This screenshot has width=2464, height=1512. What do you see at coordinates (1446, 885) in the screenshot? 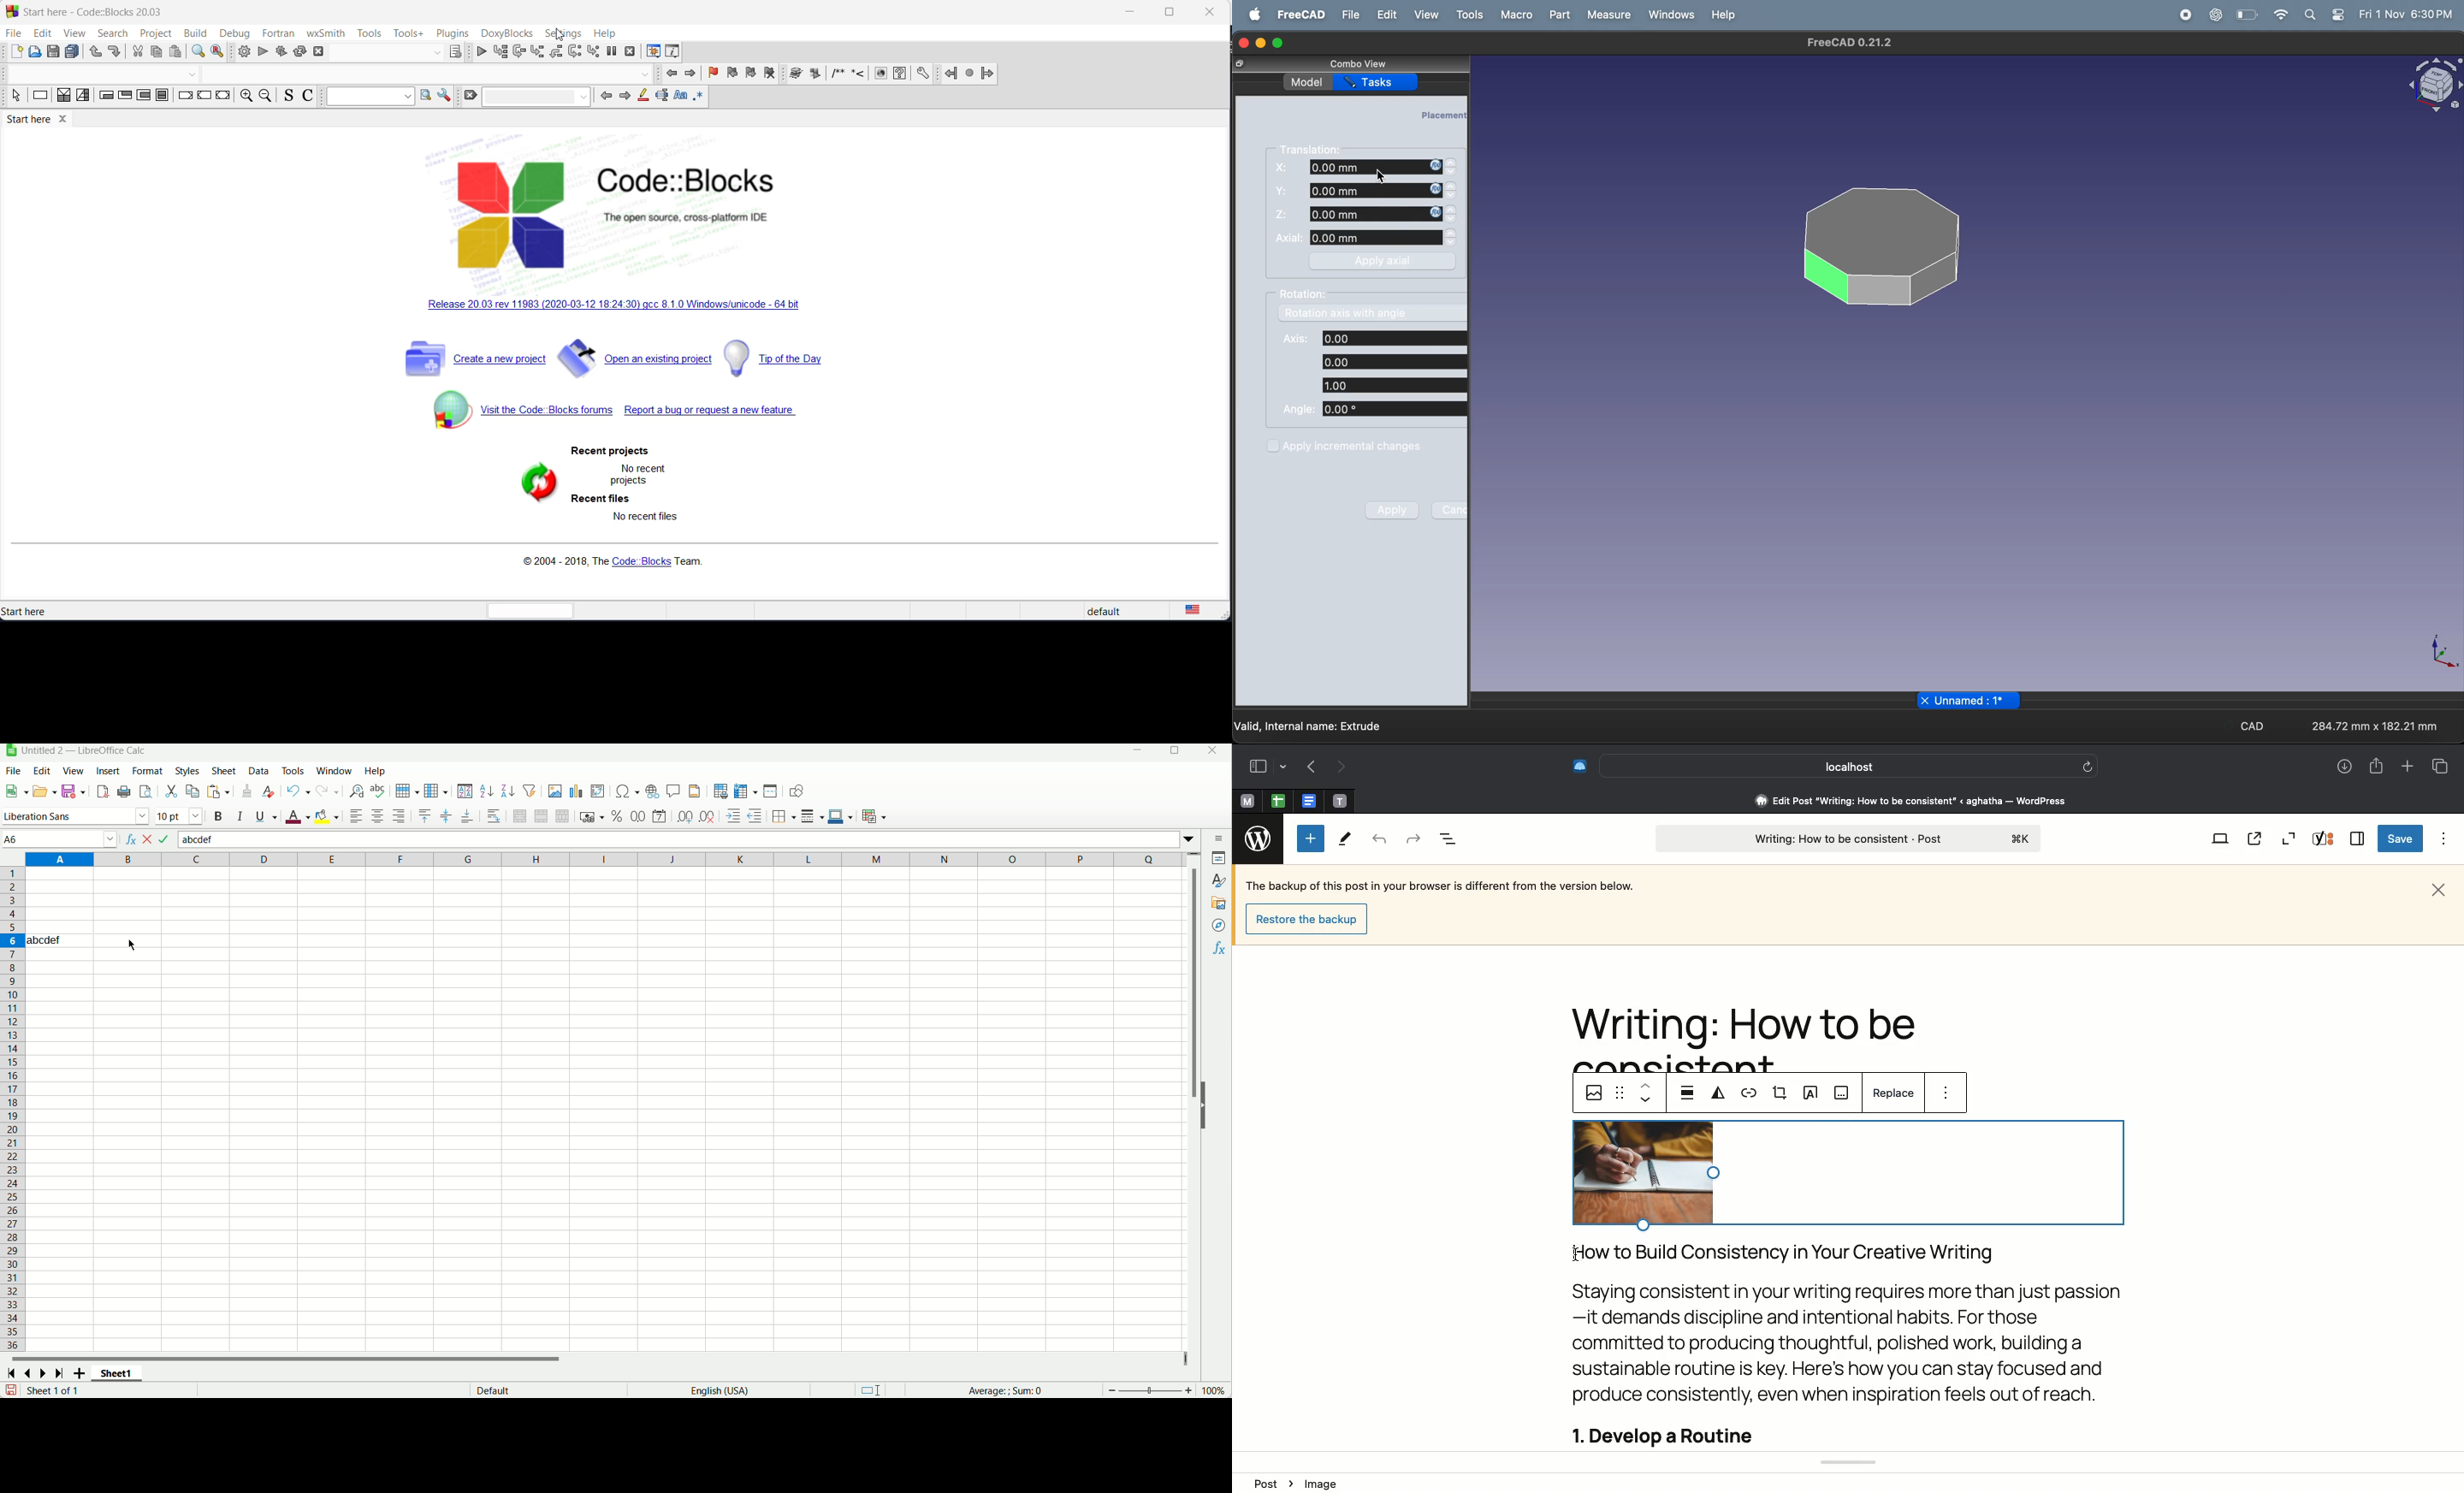
I see `The backup of this post in your browser is different from the version below.` at bounding box center [1446, 885].